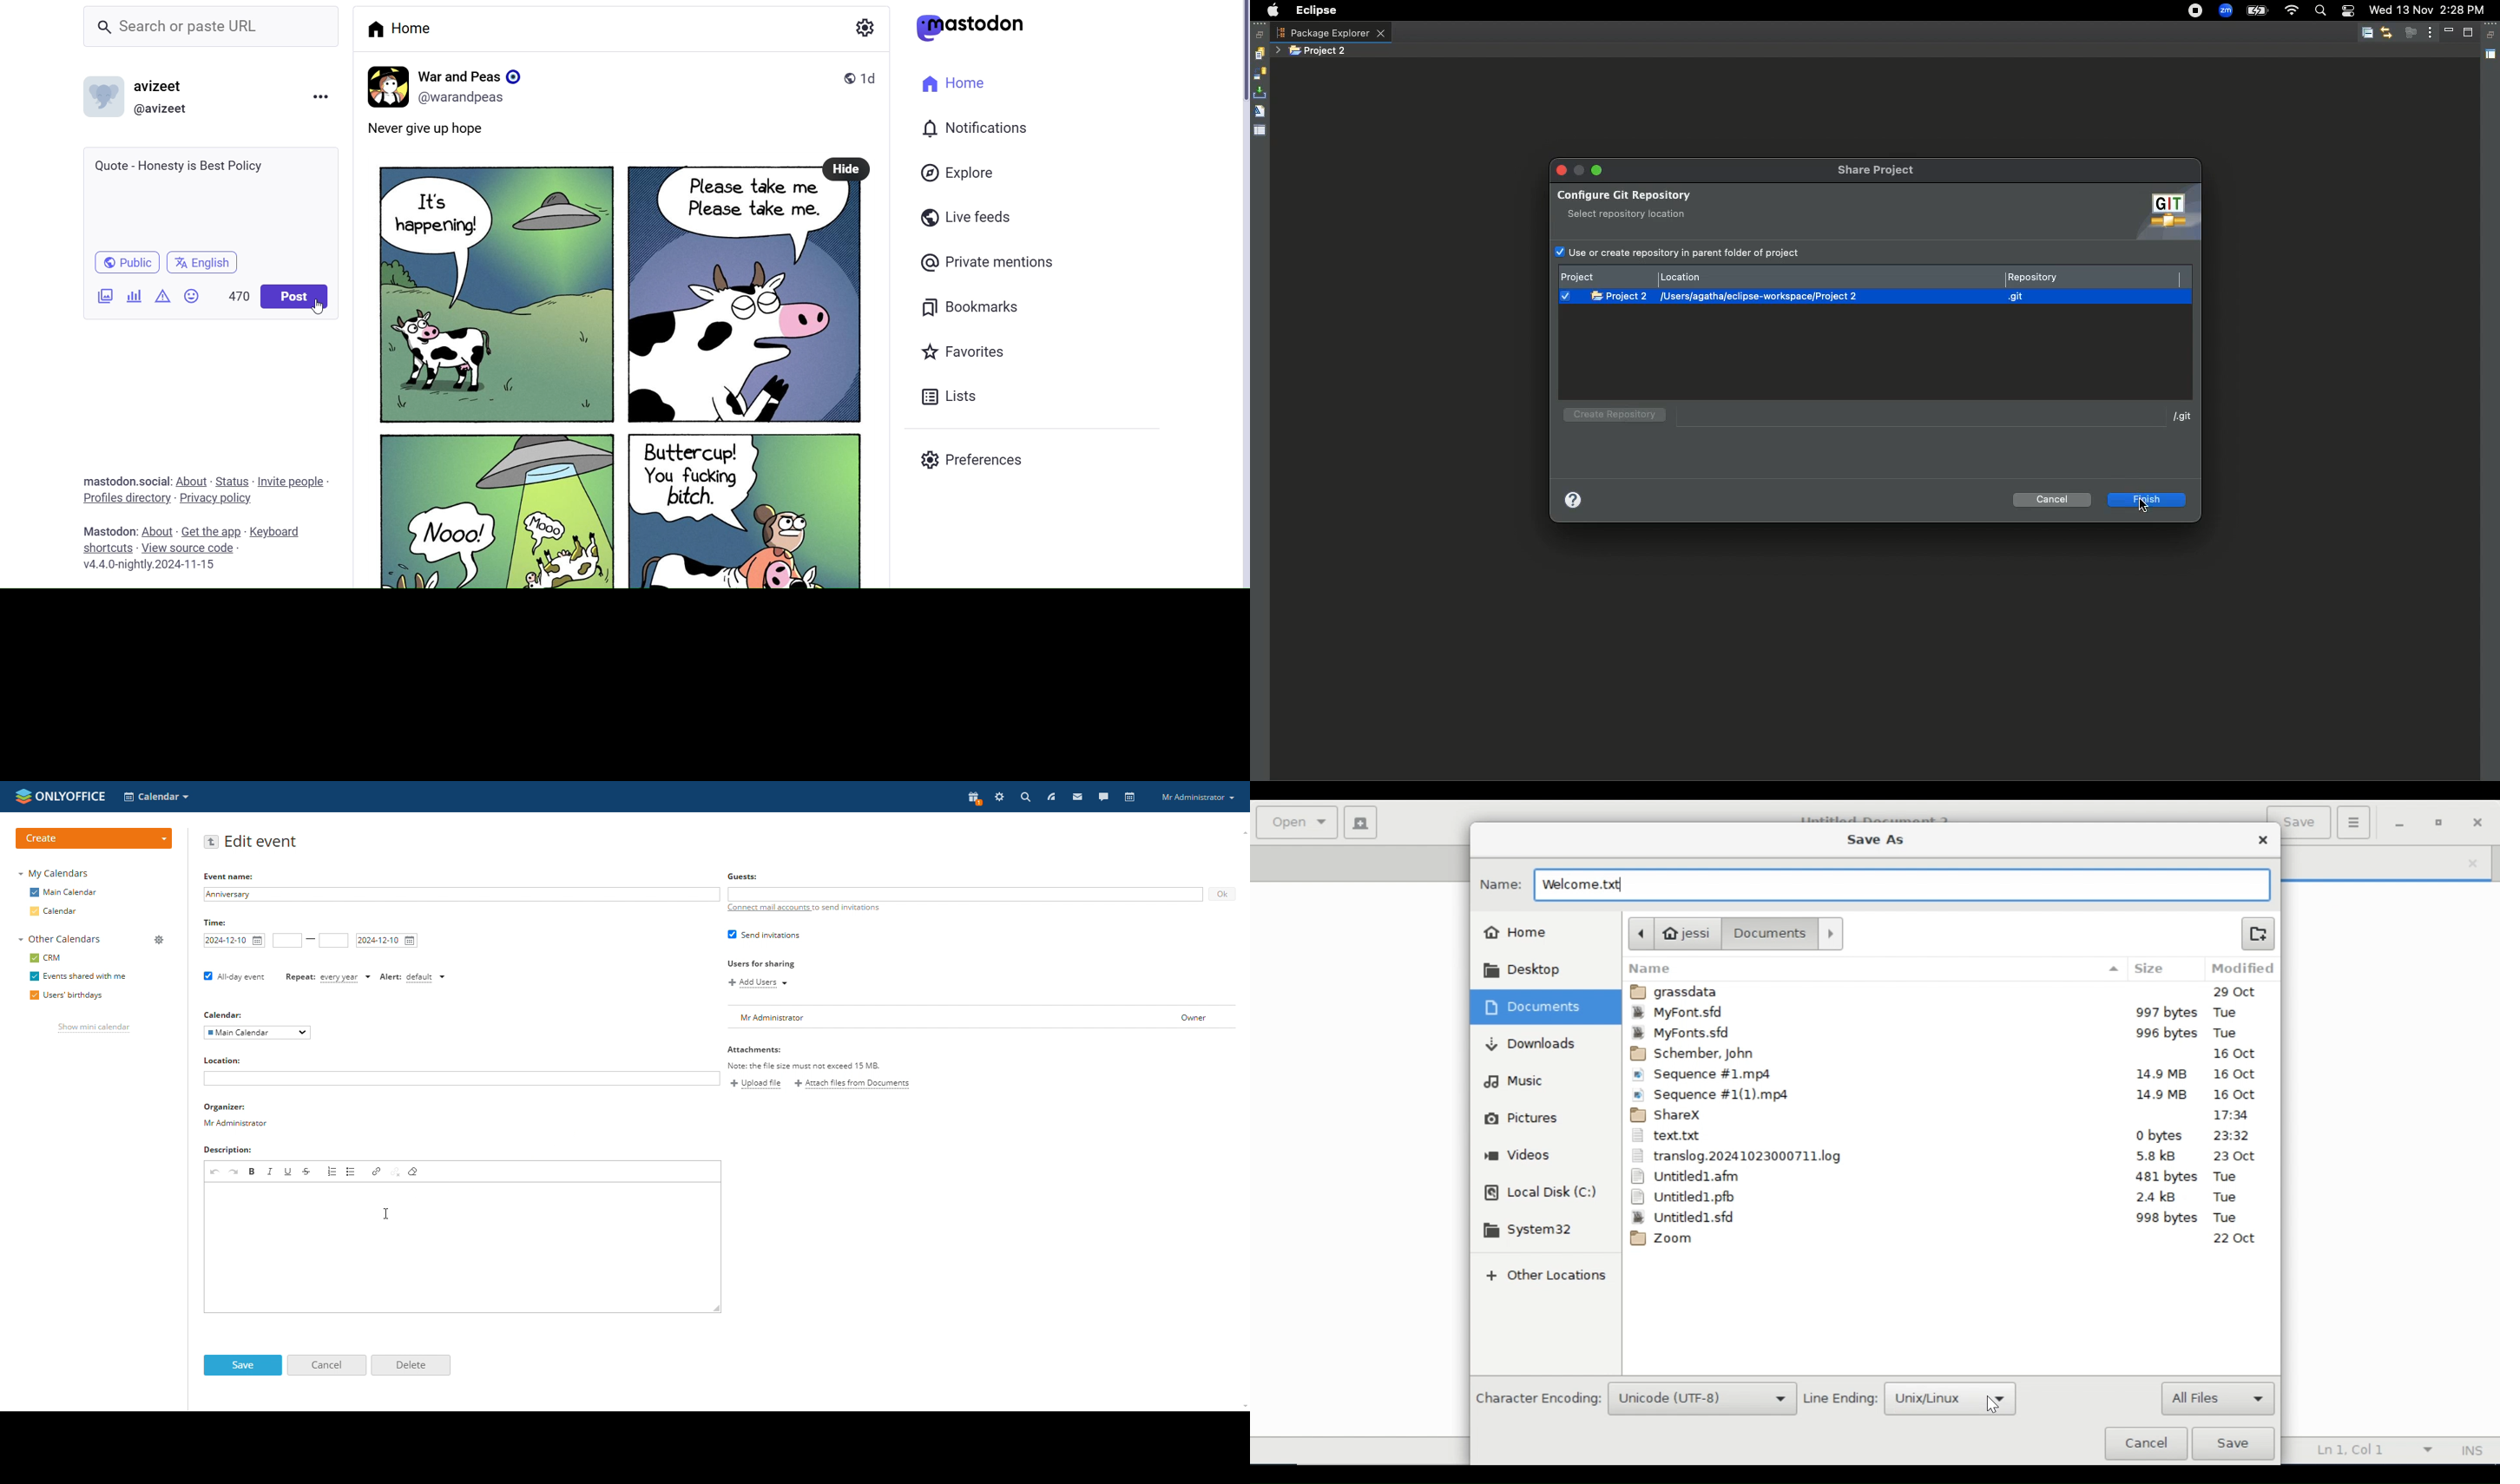 The width and height of the screenshot is (2520, 1484). I want to click on edit event, so click(264, 842).